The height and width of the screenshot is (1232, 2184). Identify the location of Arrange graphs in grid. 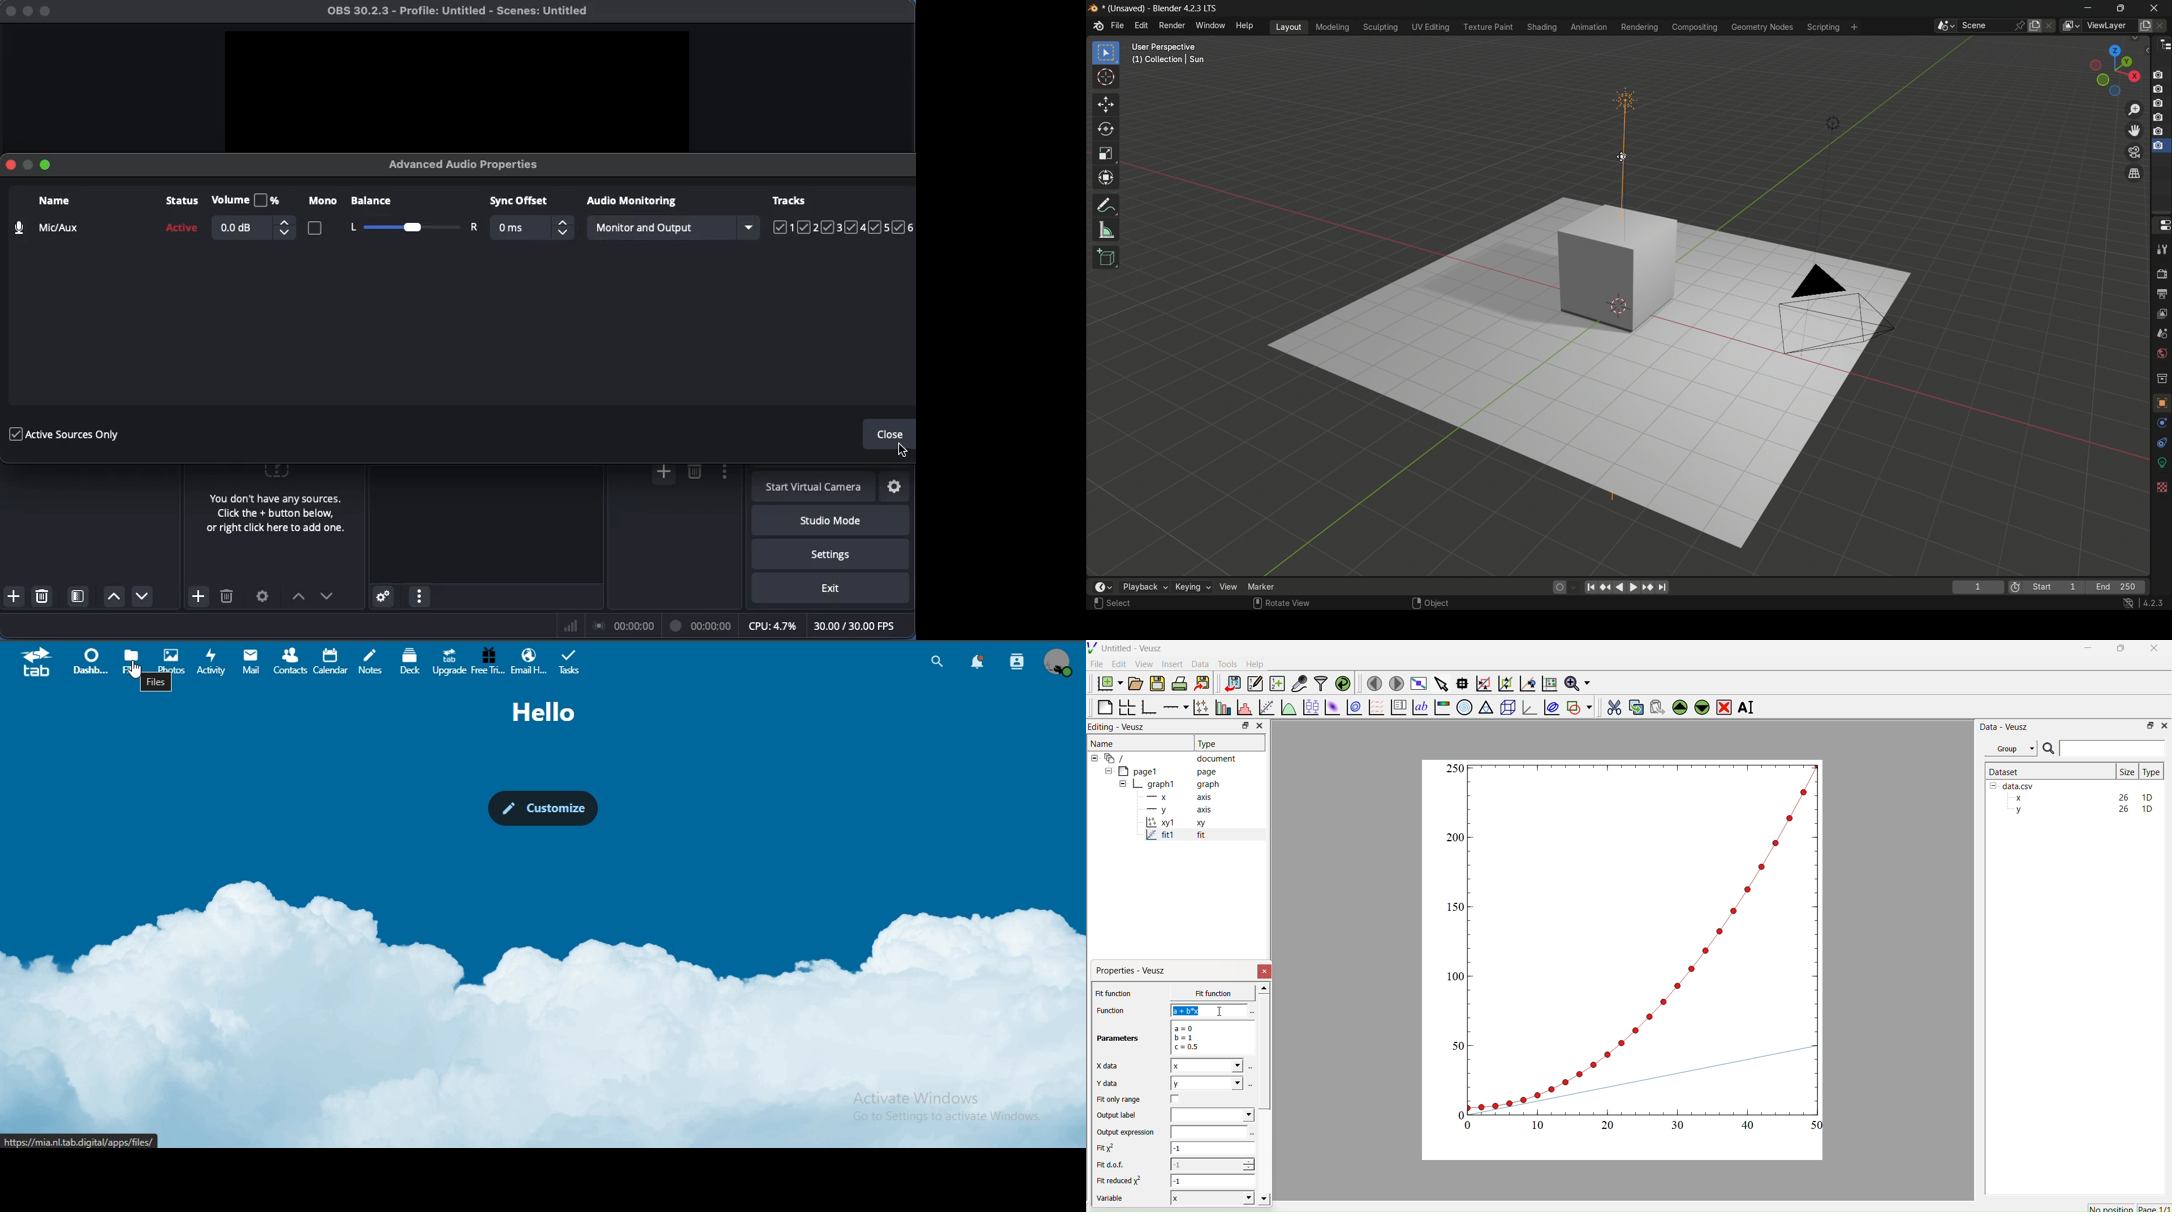
(1127, 708).